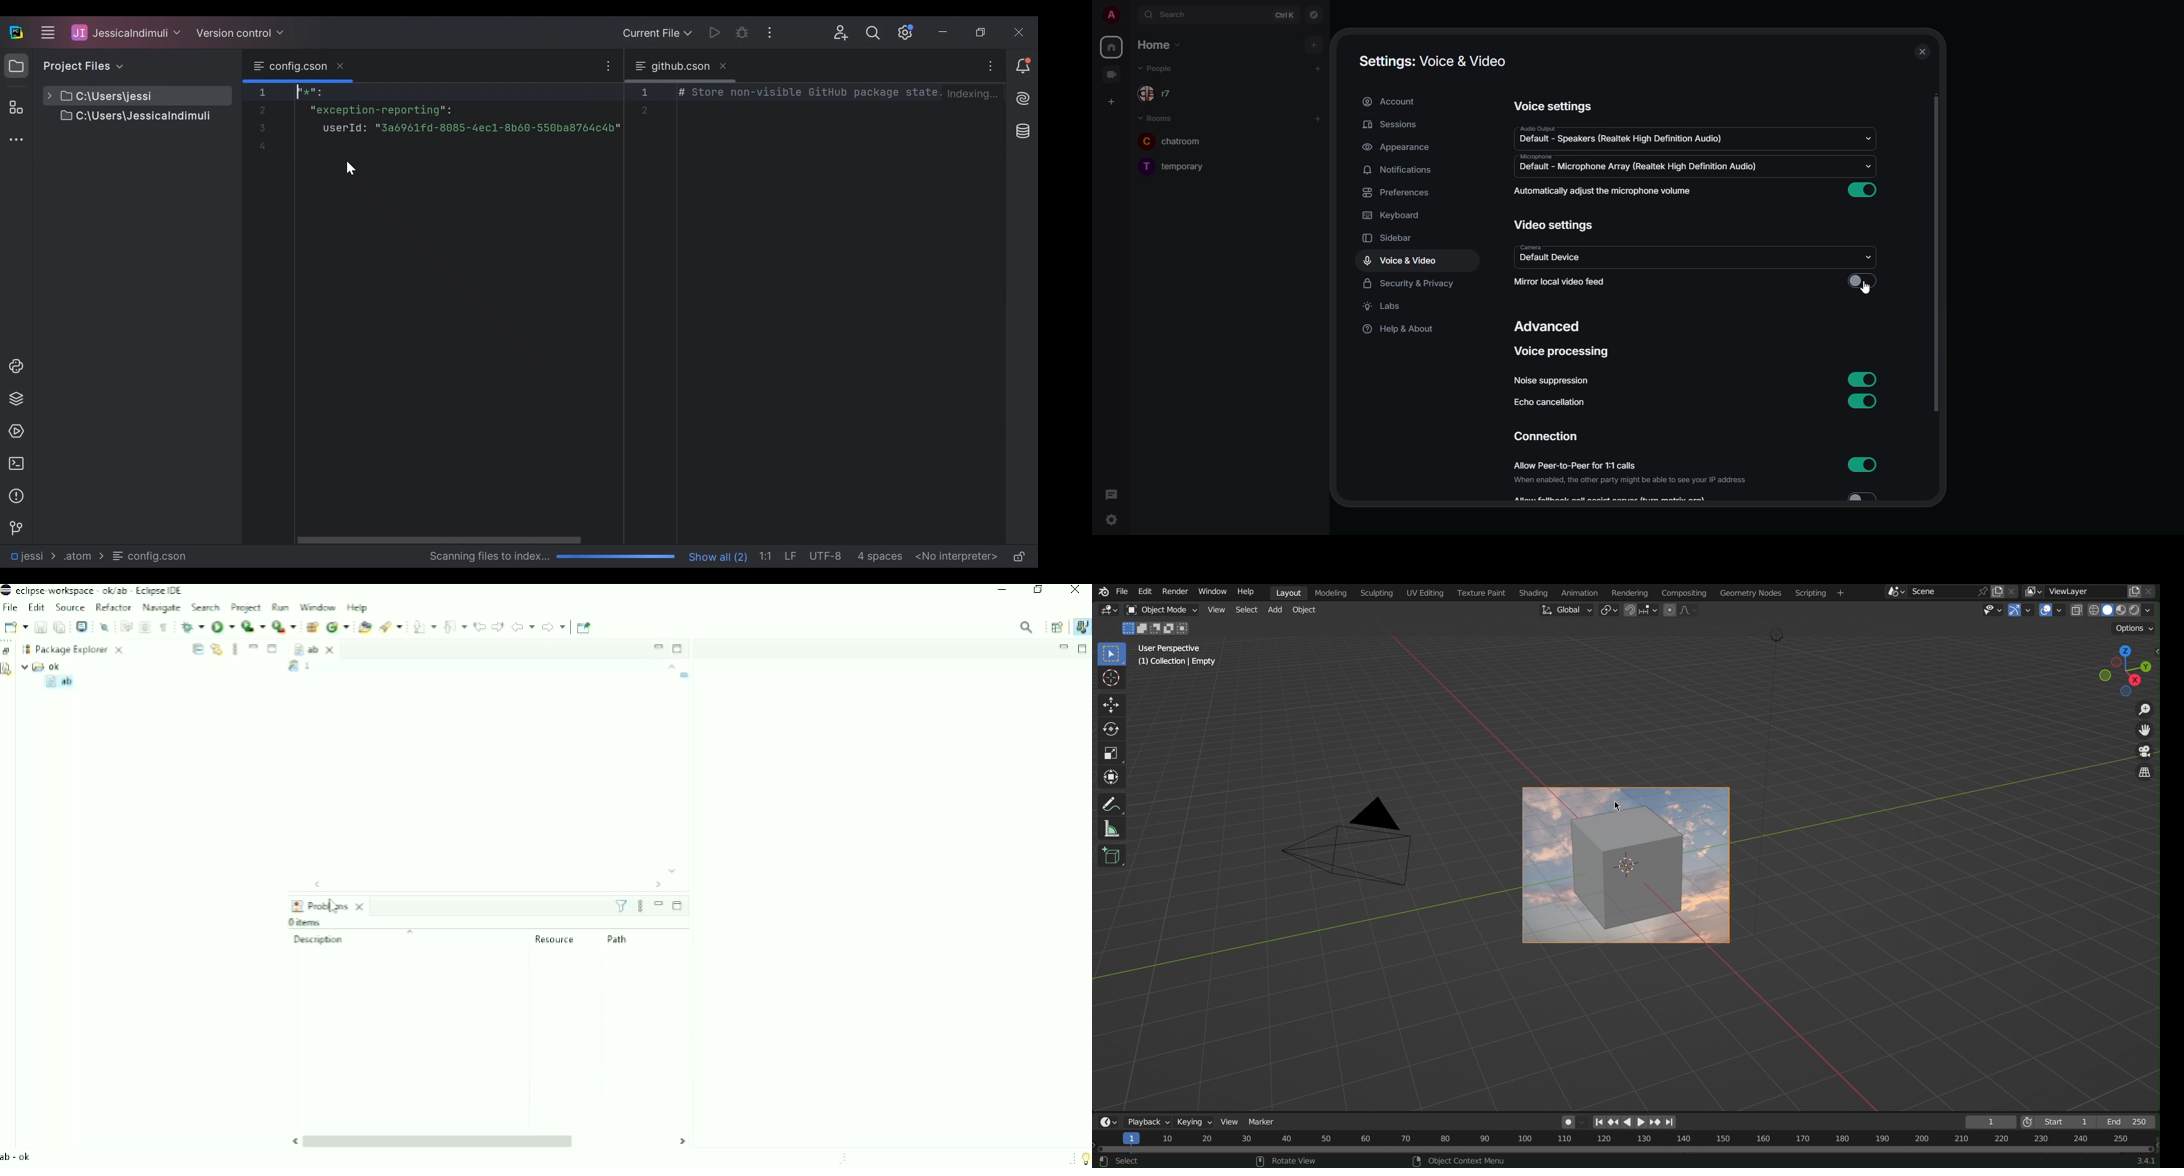 The width and height of the screenshot is (2184, 1176). Describe the element at coordinates (145, 627) in the screenshot. I see `Toggle Block Selection` at that location.